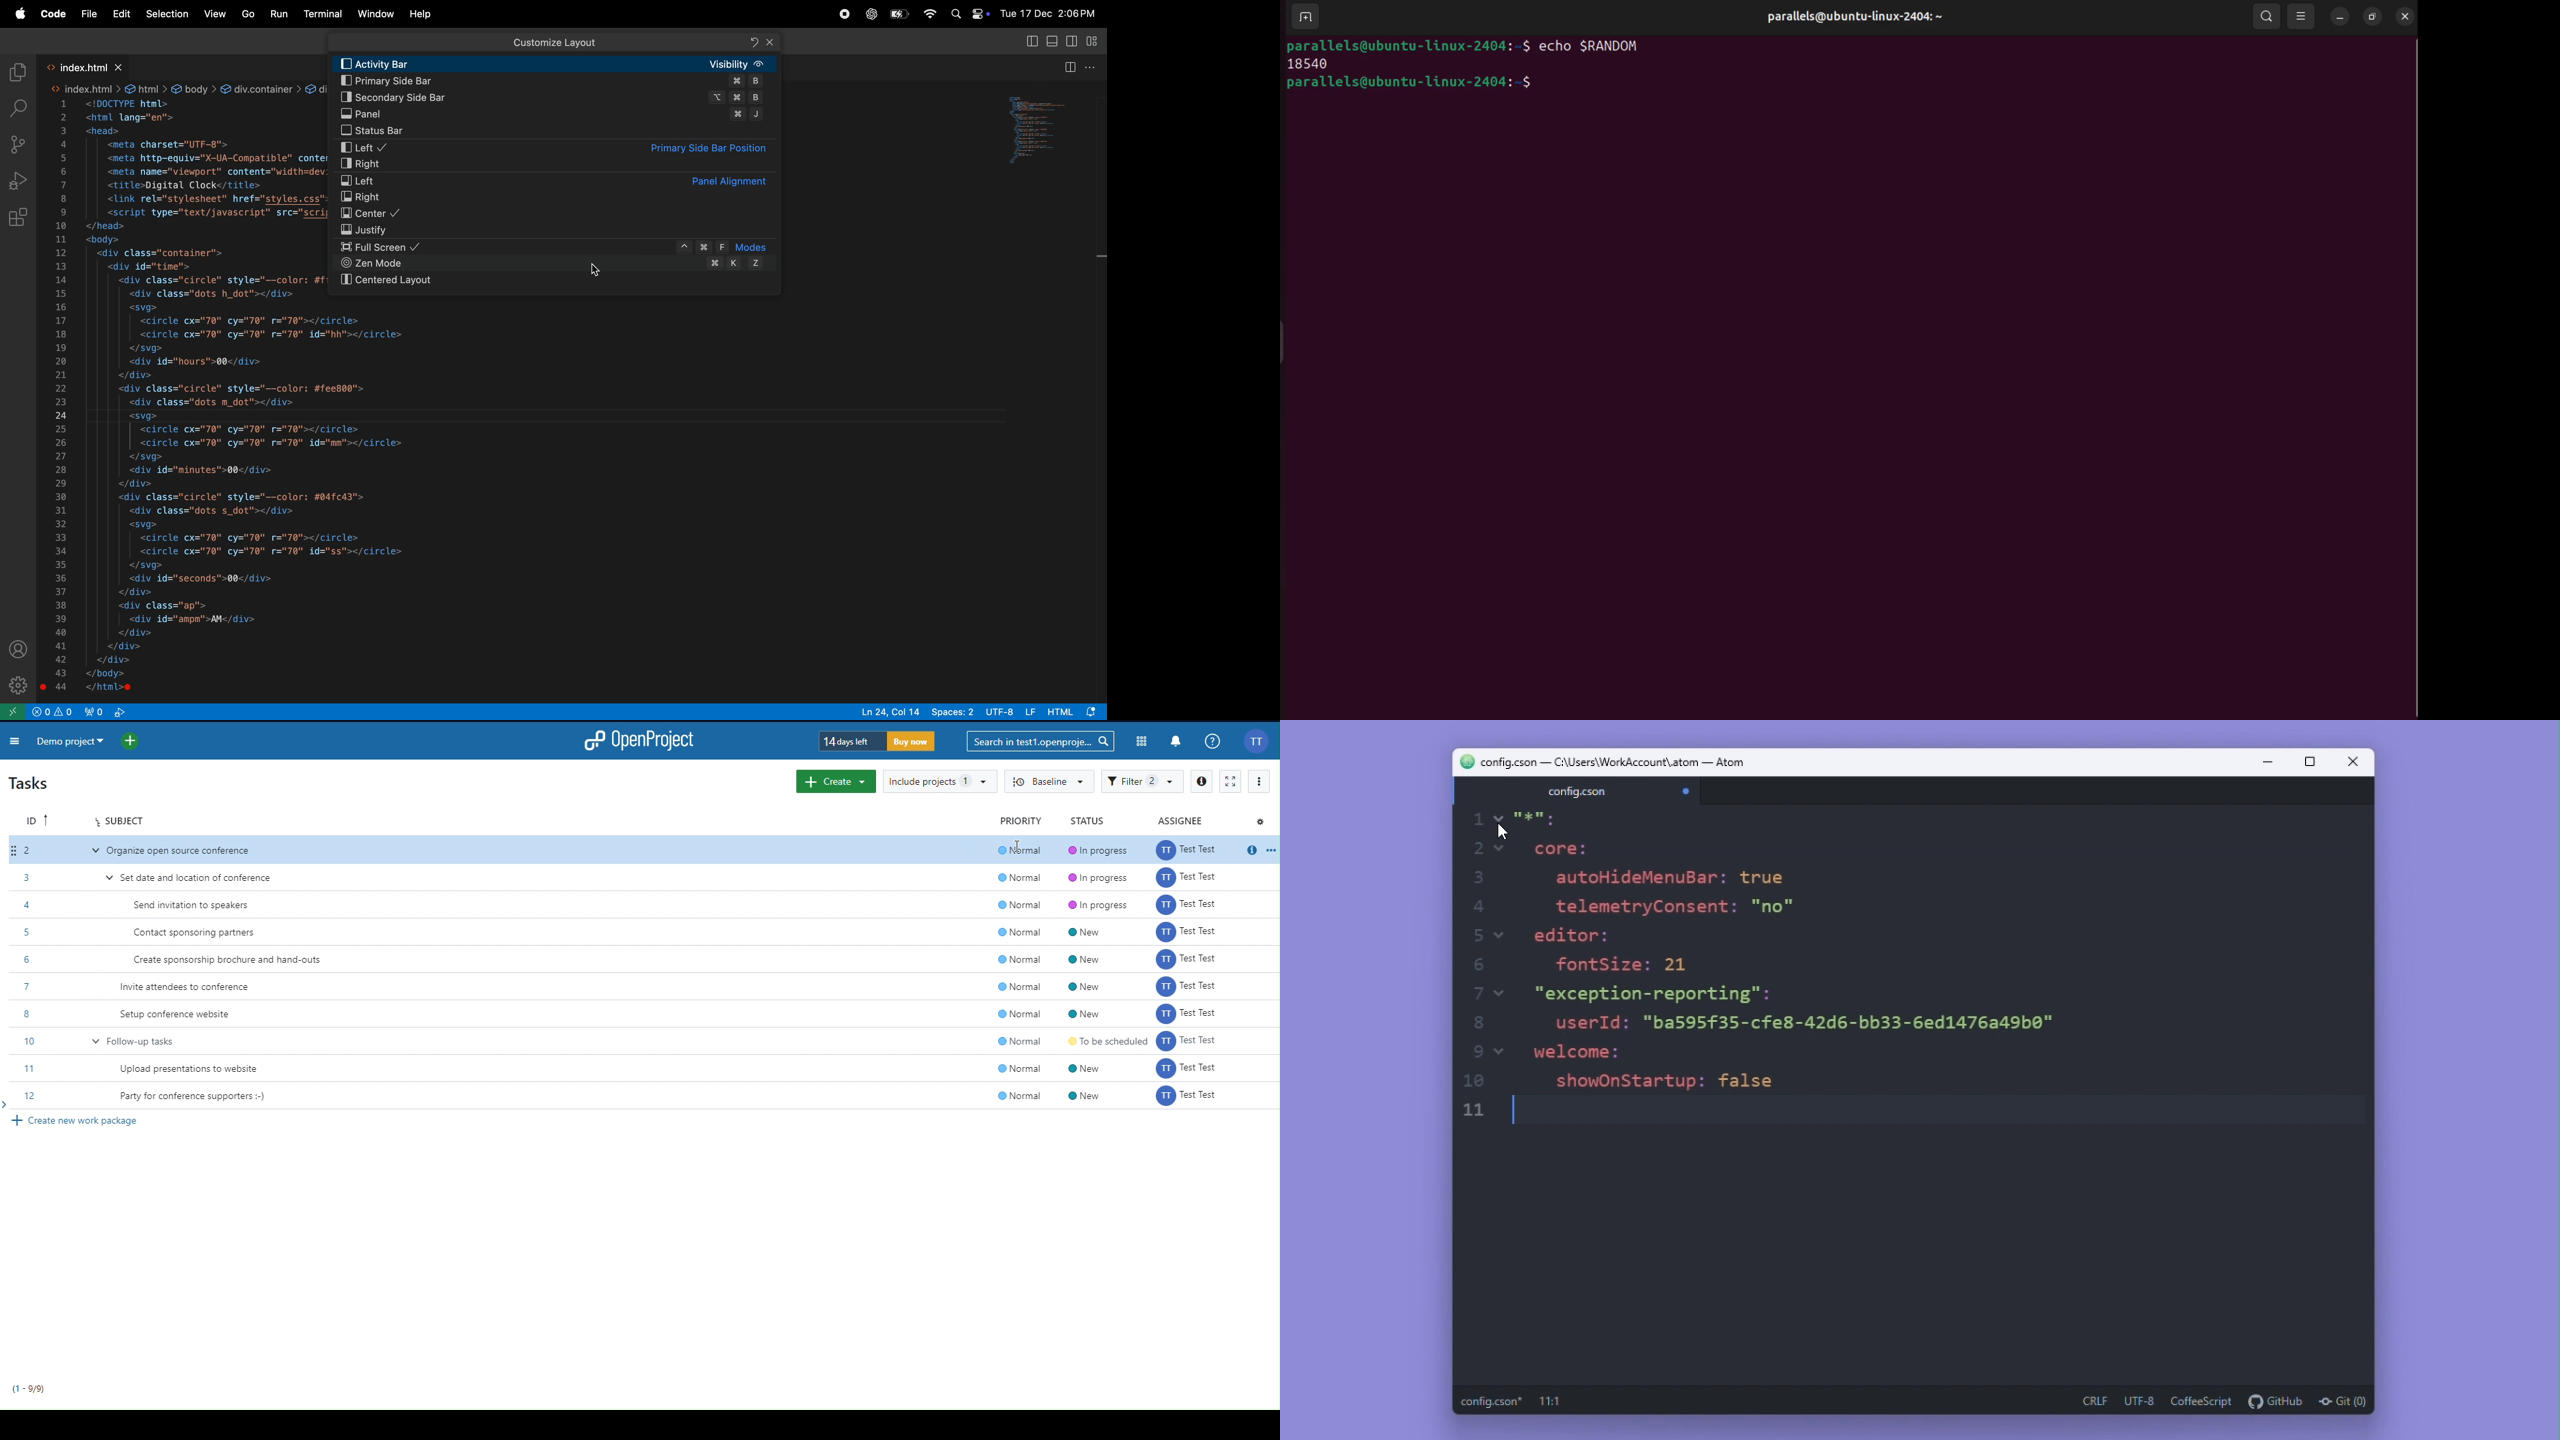 The height and width of the screenshot is (1456, 2576). What do you see at coordinates (18, 683) in the screenshot?
I see `settings` at bounding box center [18, 683].